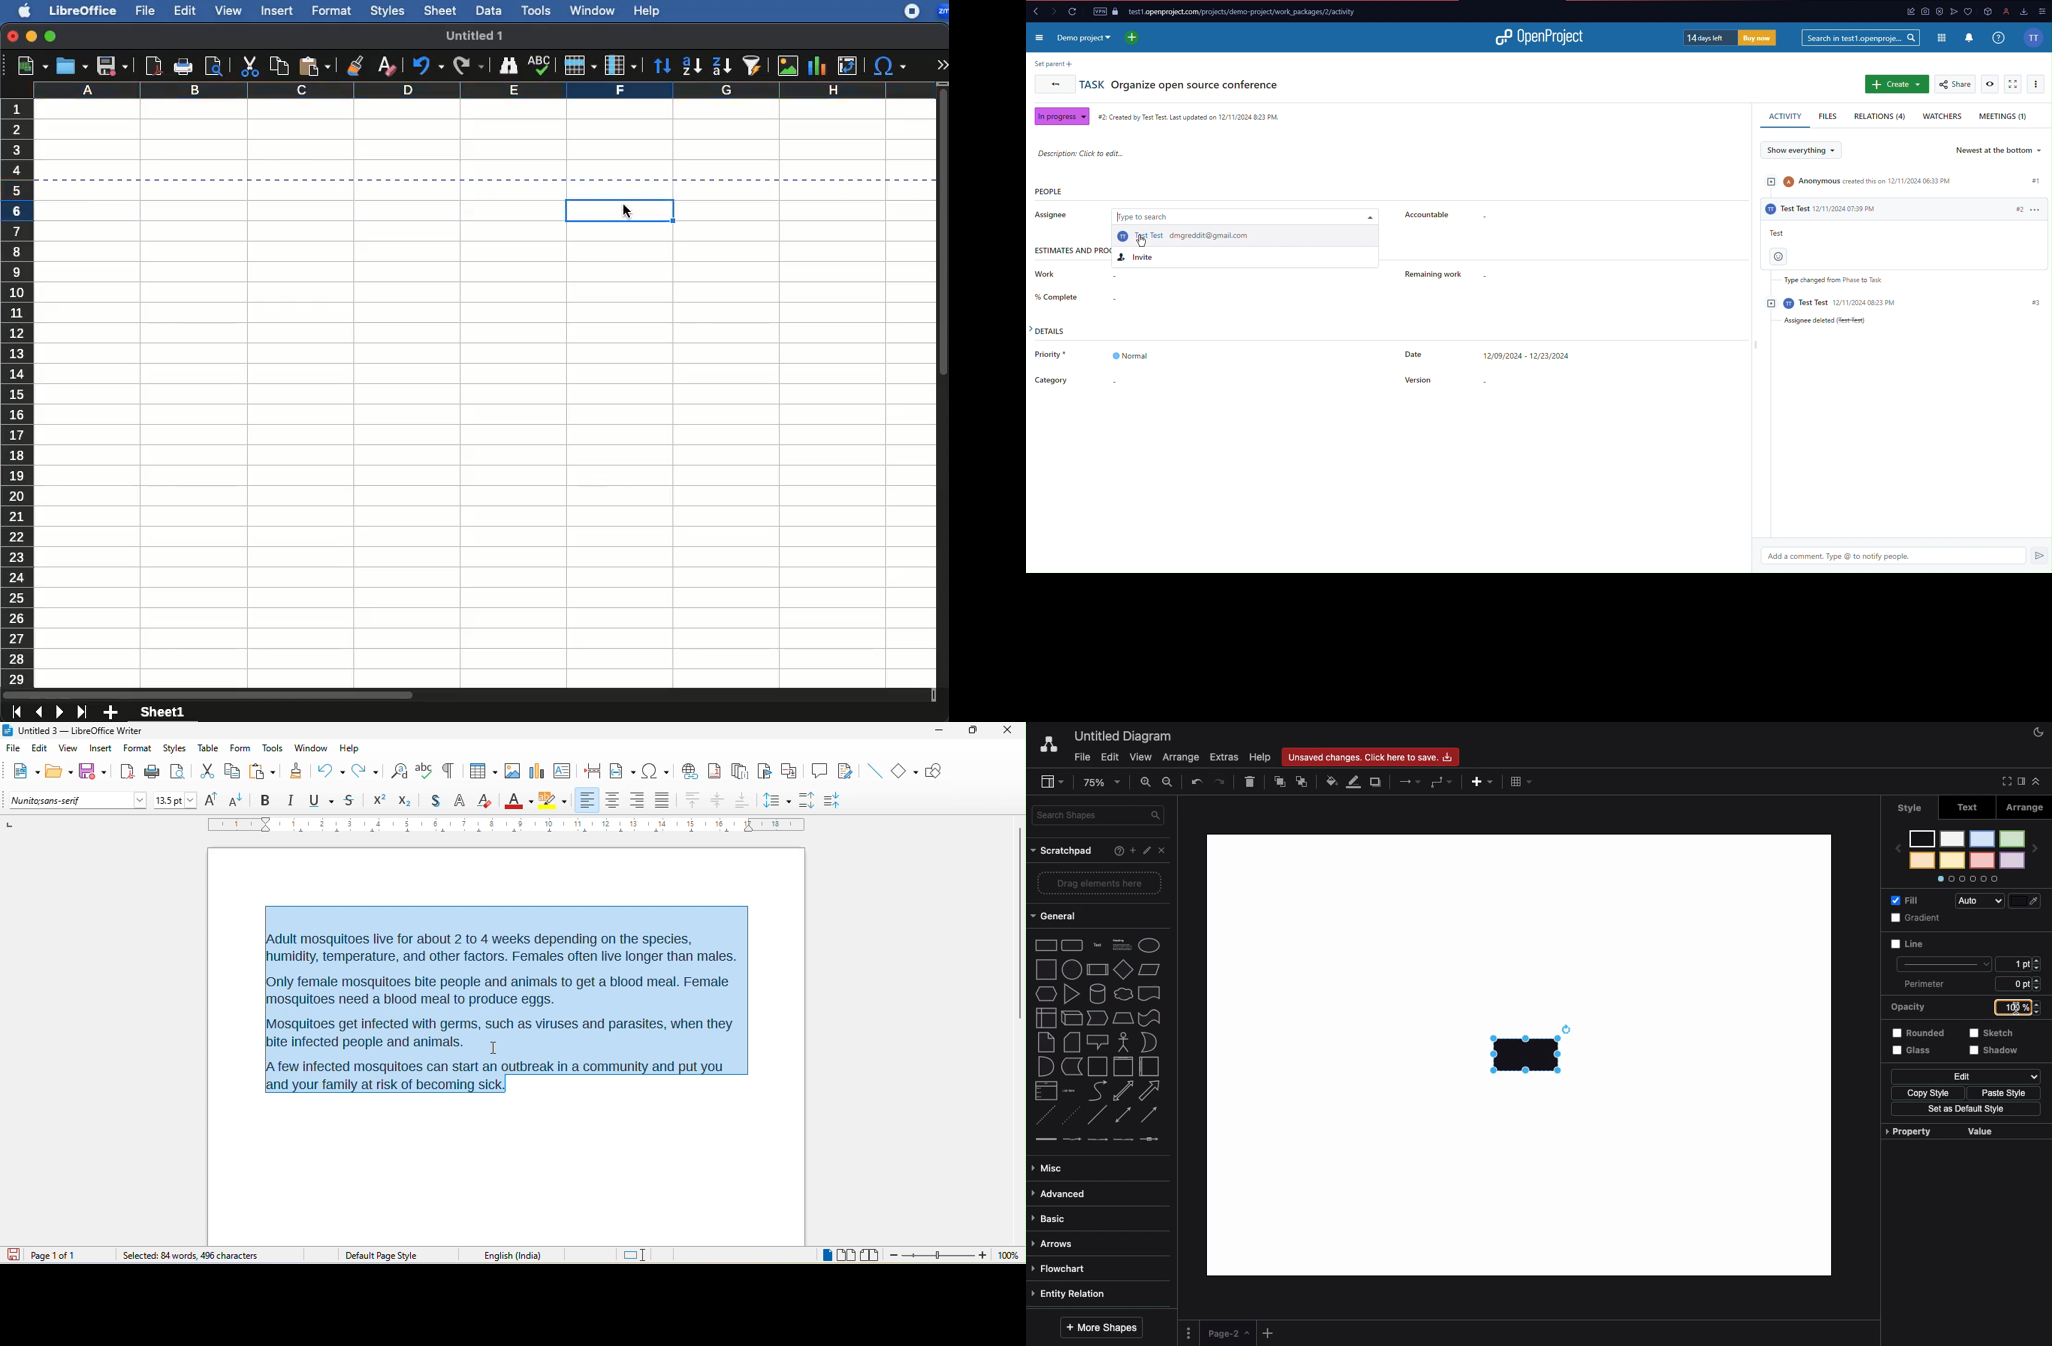  Describe the element at coordinates (1895, 85) in the screenshot. I see `Create` at that location.